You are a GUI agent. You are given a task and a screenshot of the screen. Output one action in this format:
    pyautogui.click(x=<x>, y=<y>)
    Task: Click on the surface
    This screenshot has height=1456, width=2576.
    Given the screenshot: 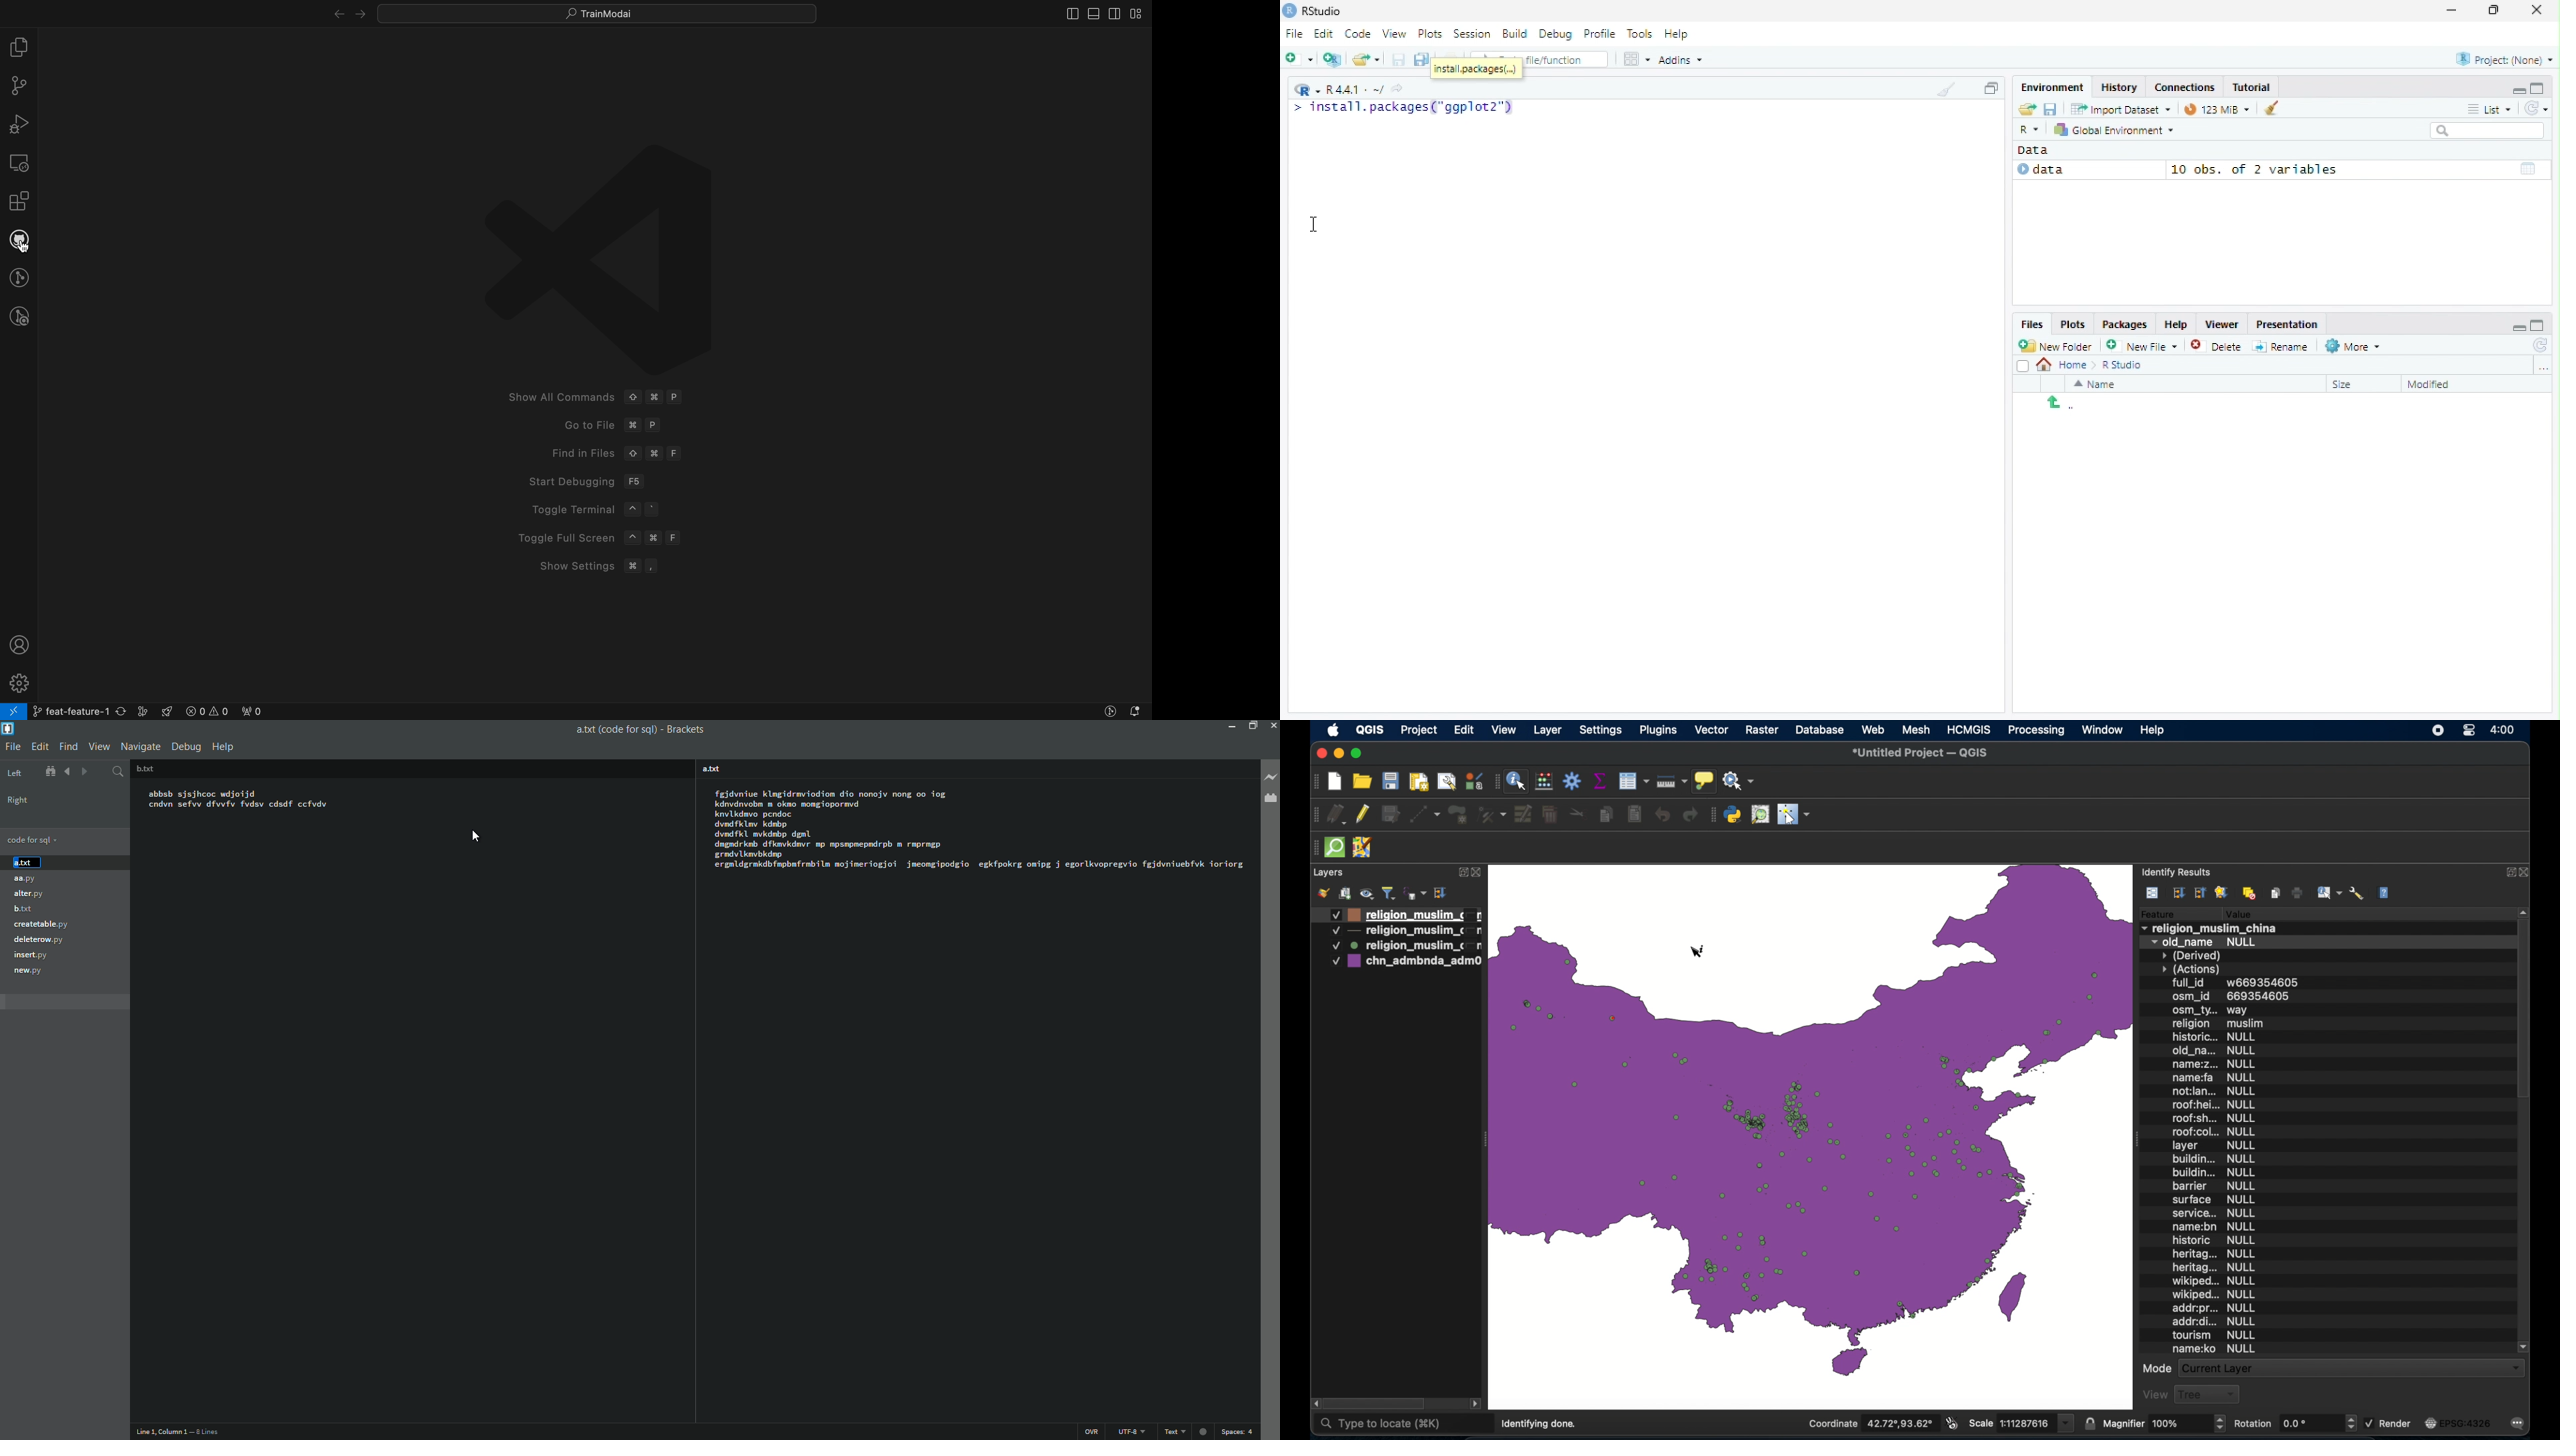 What is the action you would take?
    pyautogui.click(x=2214, y=1200)
    